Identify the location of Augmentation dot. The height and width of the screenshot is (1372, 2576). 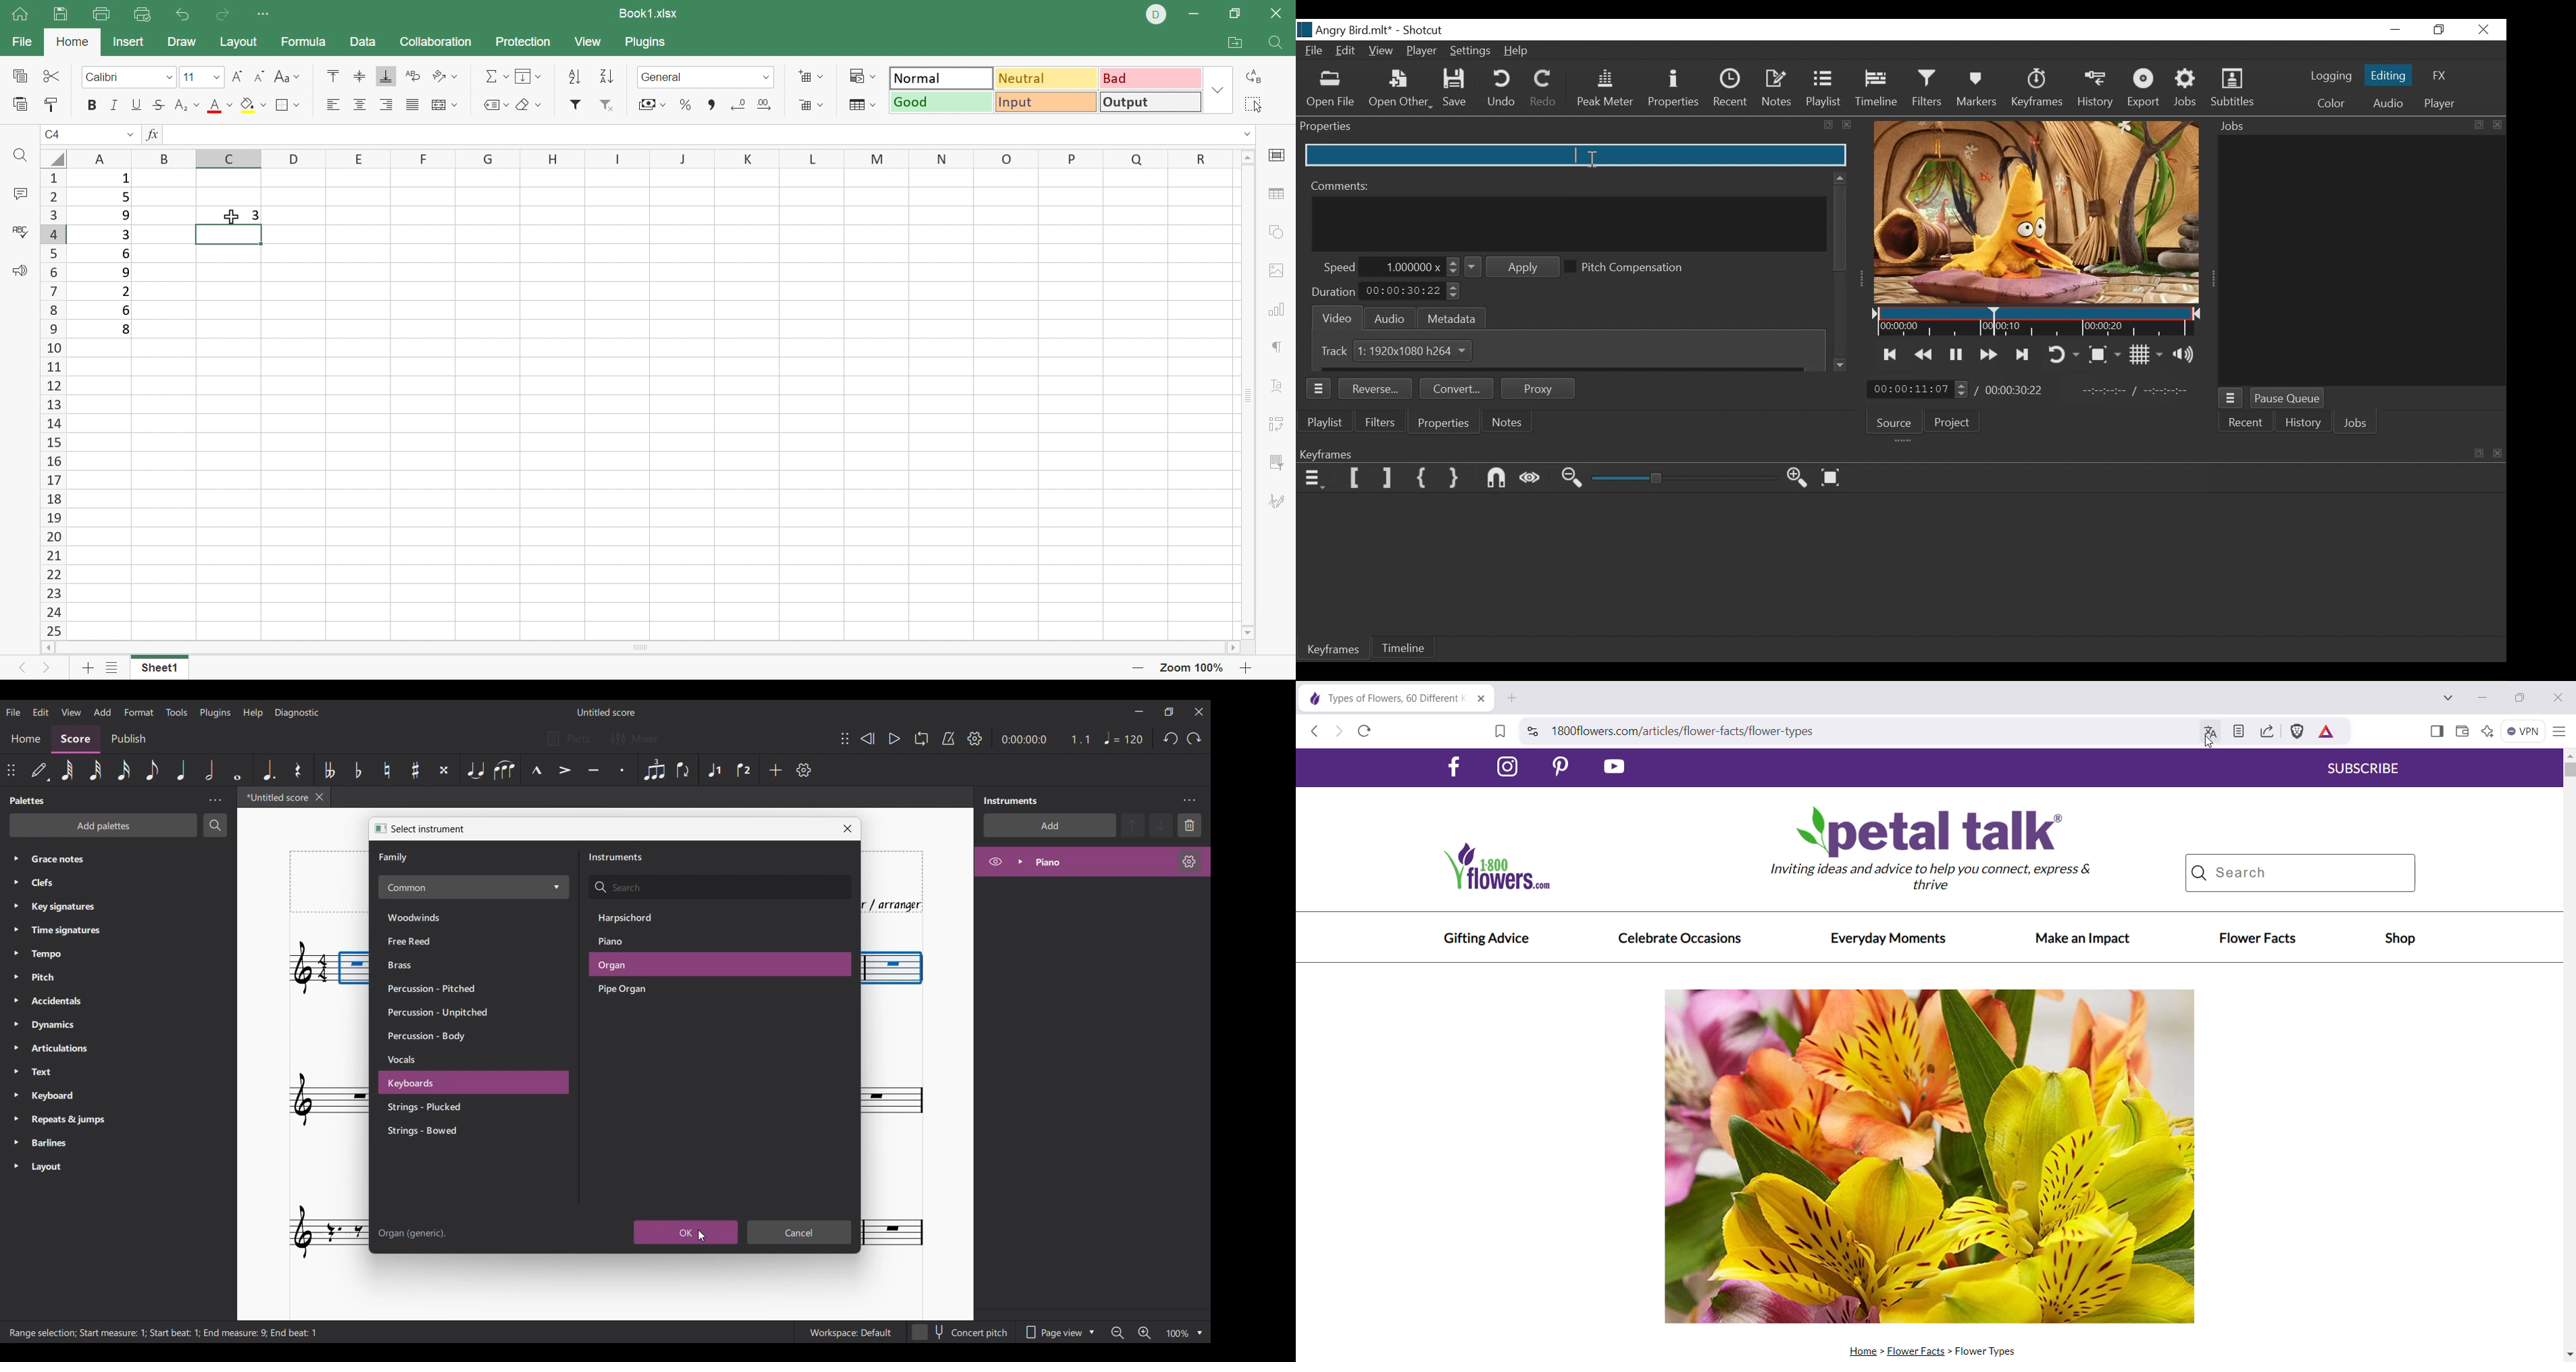
(269, 769).